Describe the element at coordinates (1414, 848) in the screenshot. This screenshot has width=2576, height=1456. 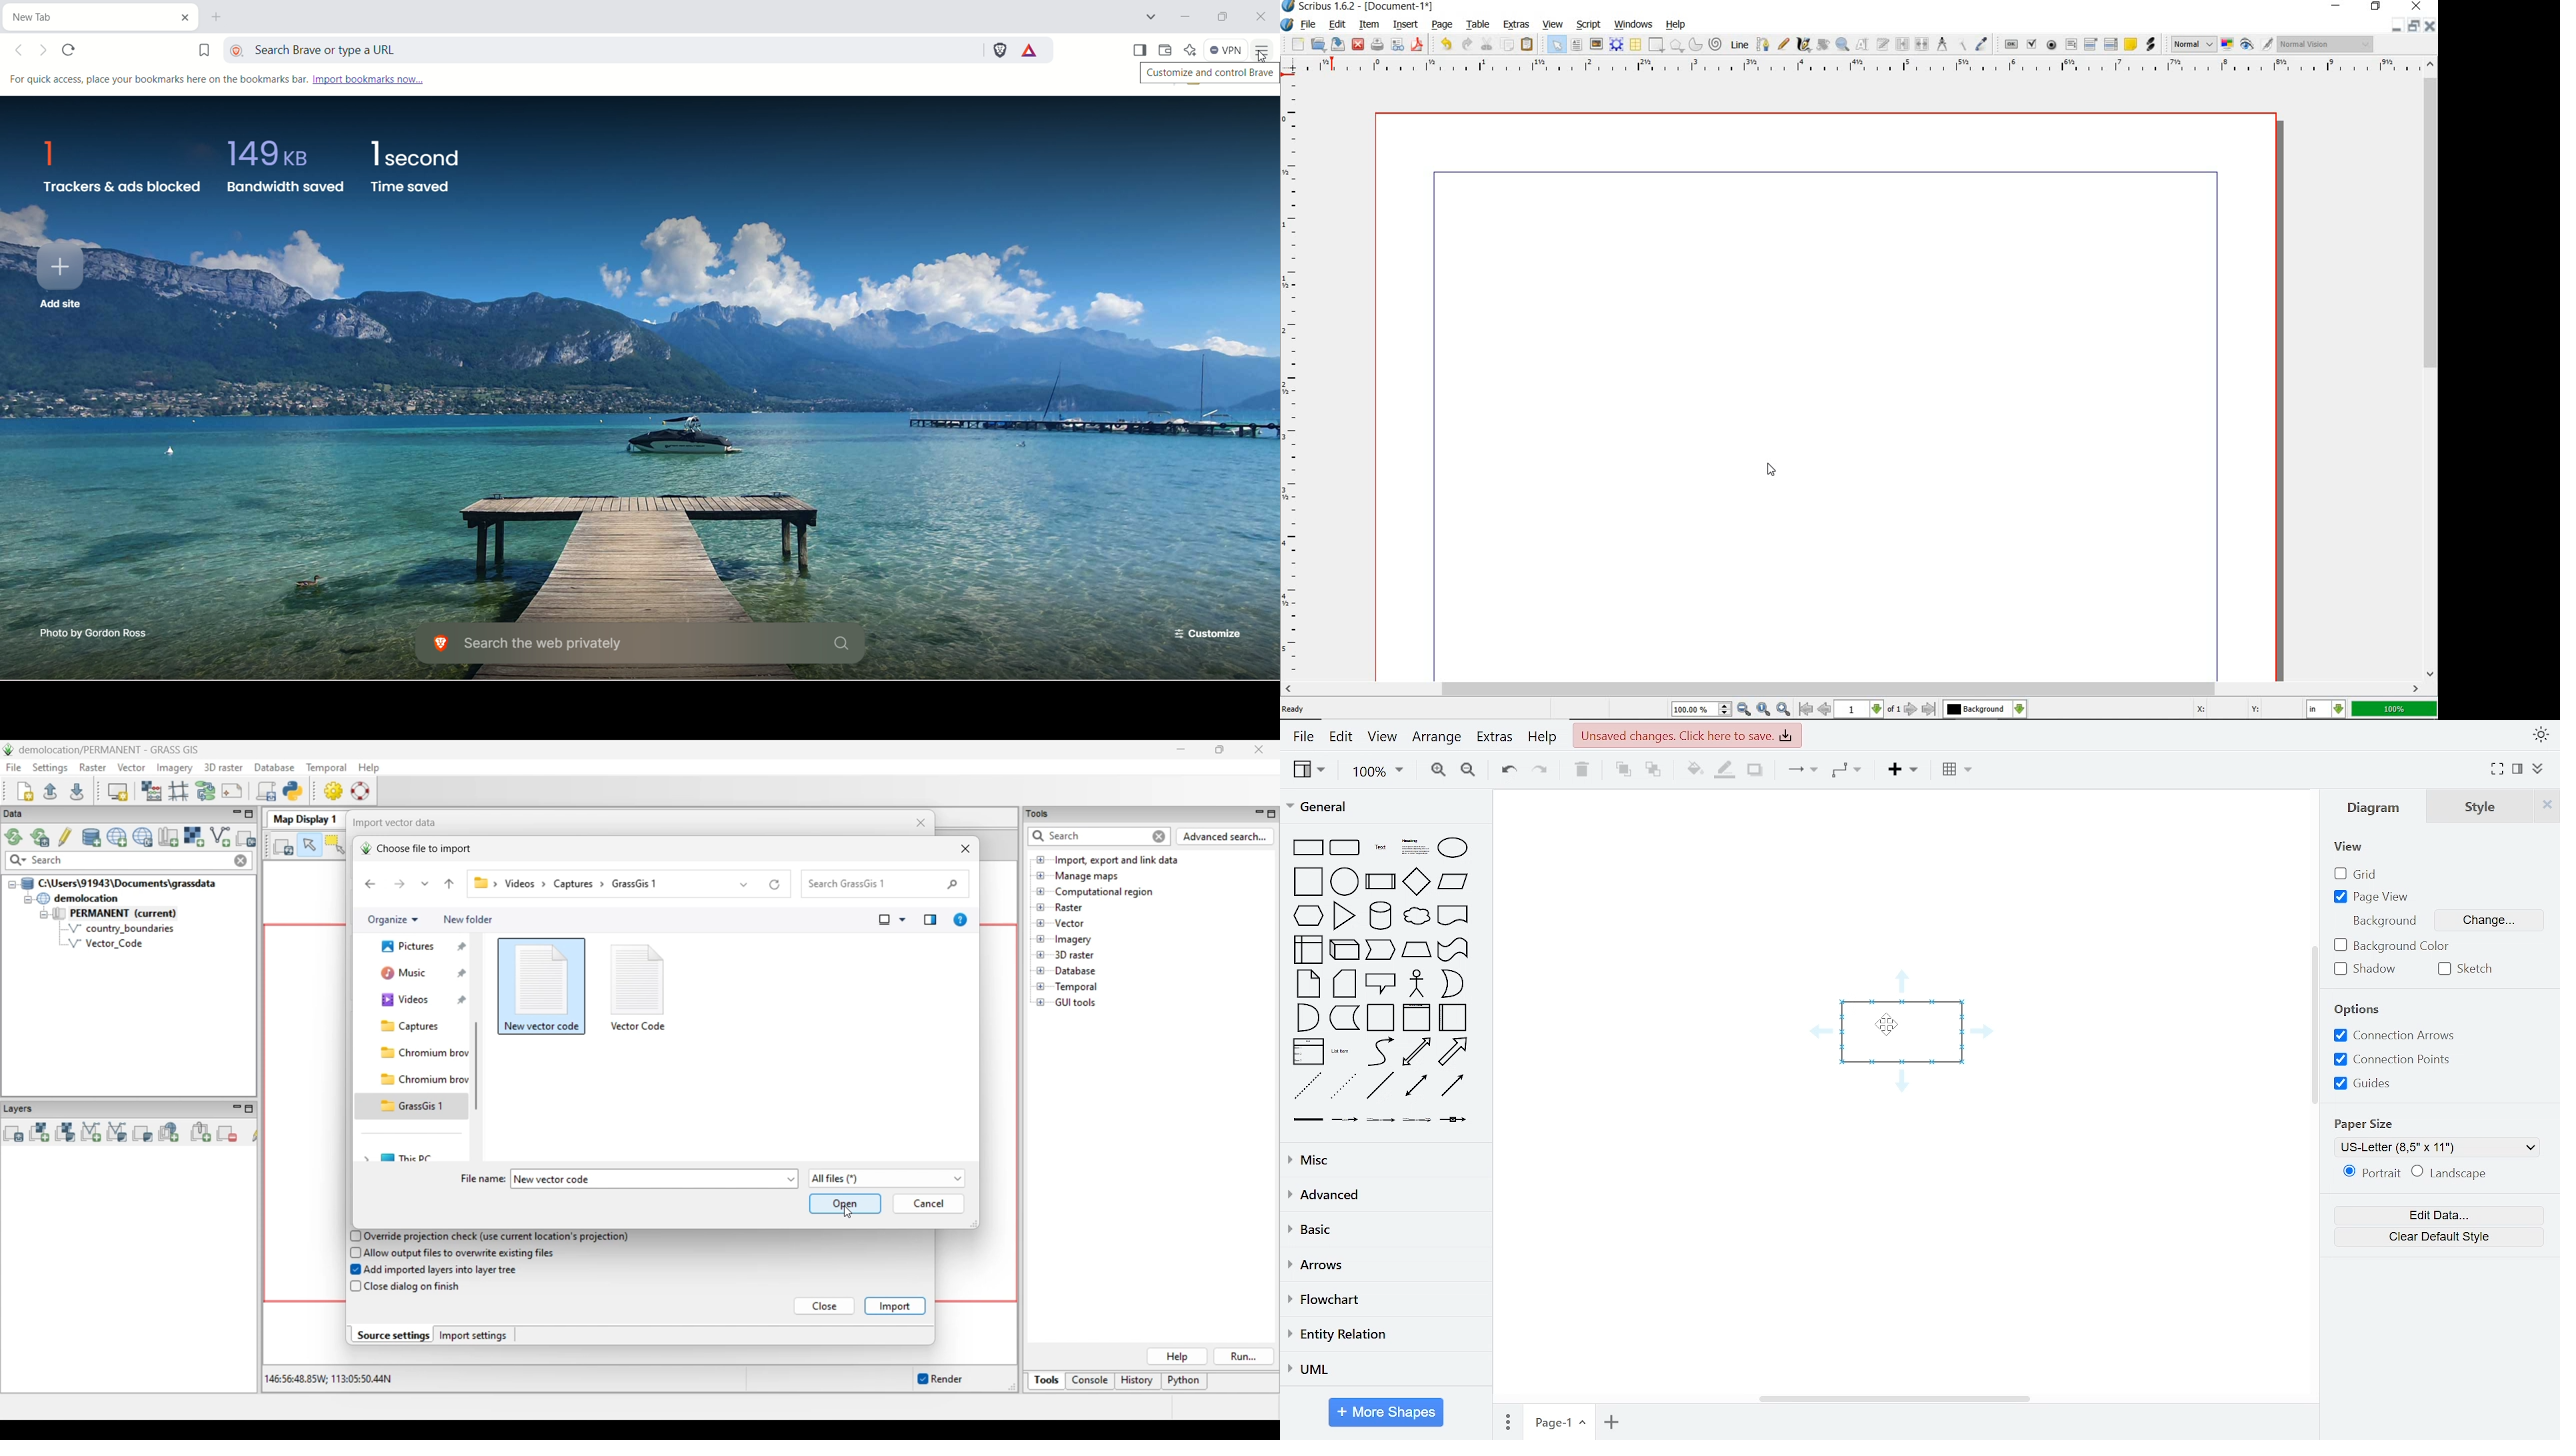
I see `headline` at that location.